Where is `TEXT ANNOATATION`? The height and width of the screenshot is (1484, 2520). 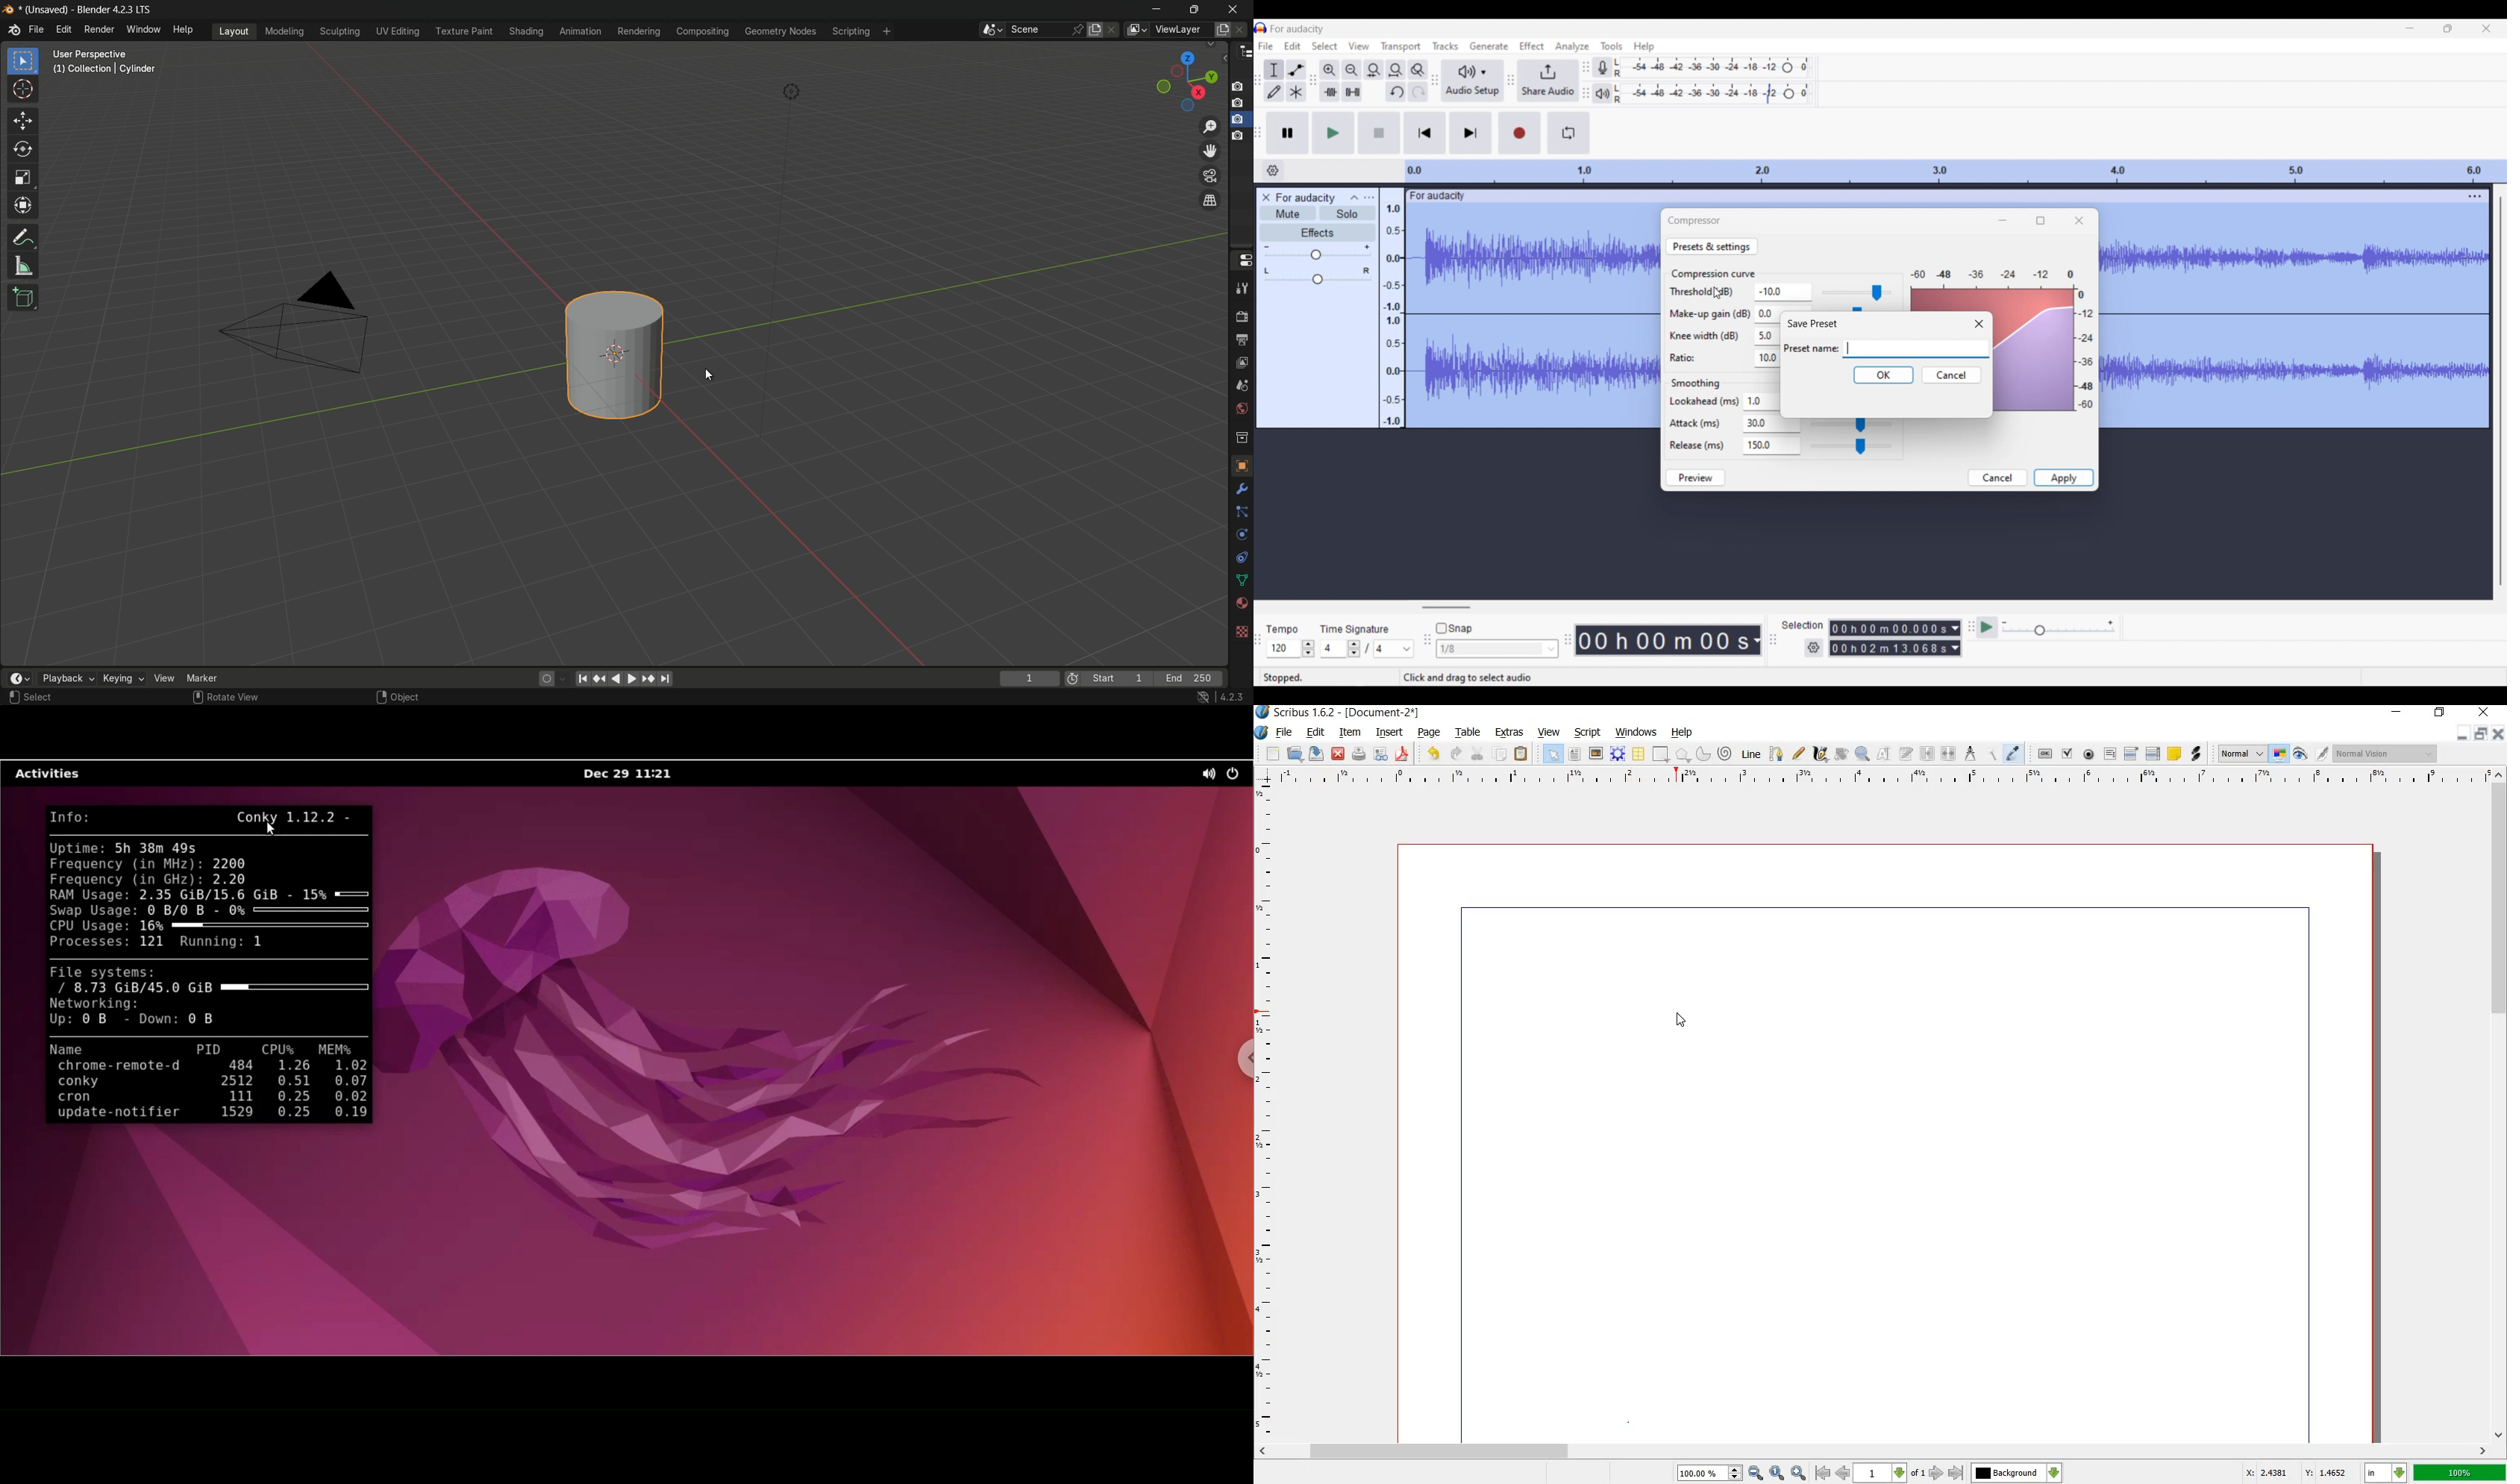 TEXT ANNOATATION is located at coordinates (2173, 754).